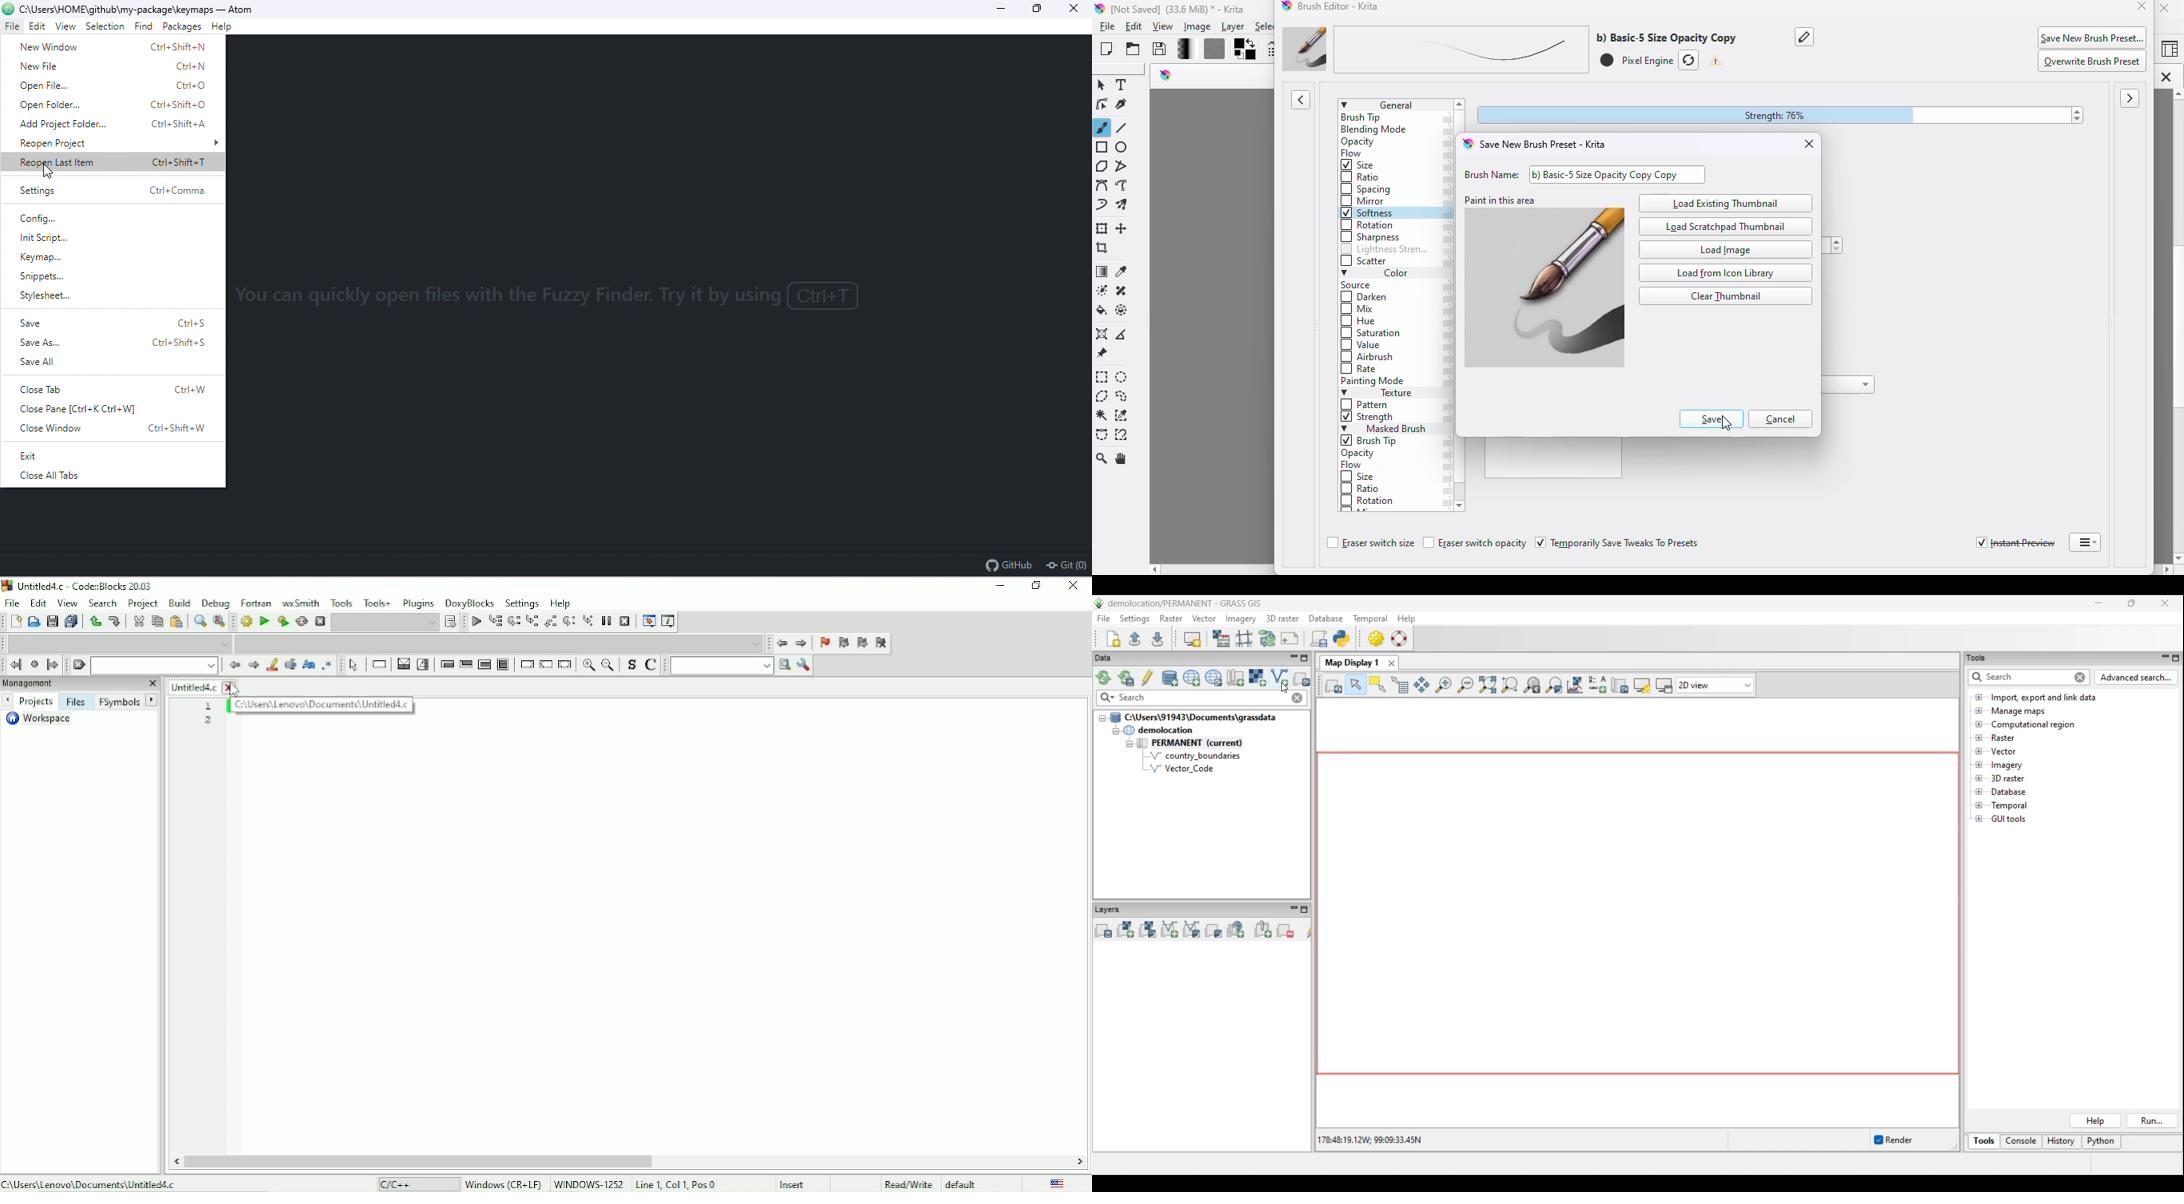 The width and height of the screenshot is (2184, 1204). Describe the element at coordinates (52, 621) in the screenshot. I see `save` at that location.